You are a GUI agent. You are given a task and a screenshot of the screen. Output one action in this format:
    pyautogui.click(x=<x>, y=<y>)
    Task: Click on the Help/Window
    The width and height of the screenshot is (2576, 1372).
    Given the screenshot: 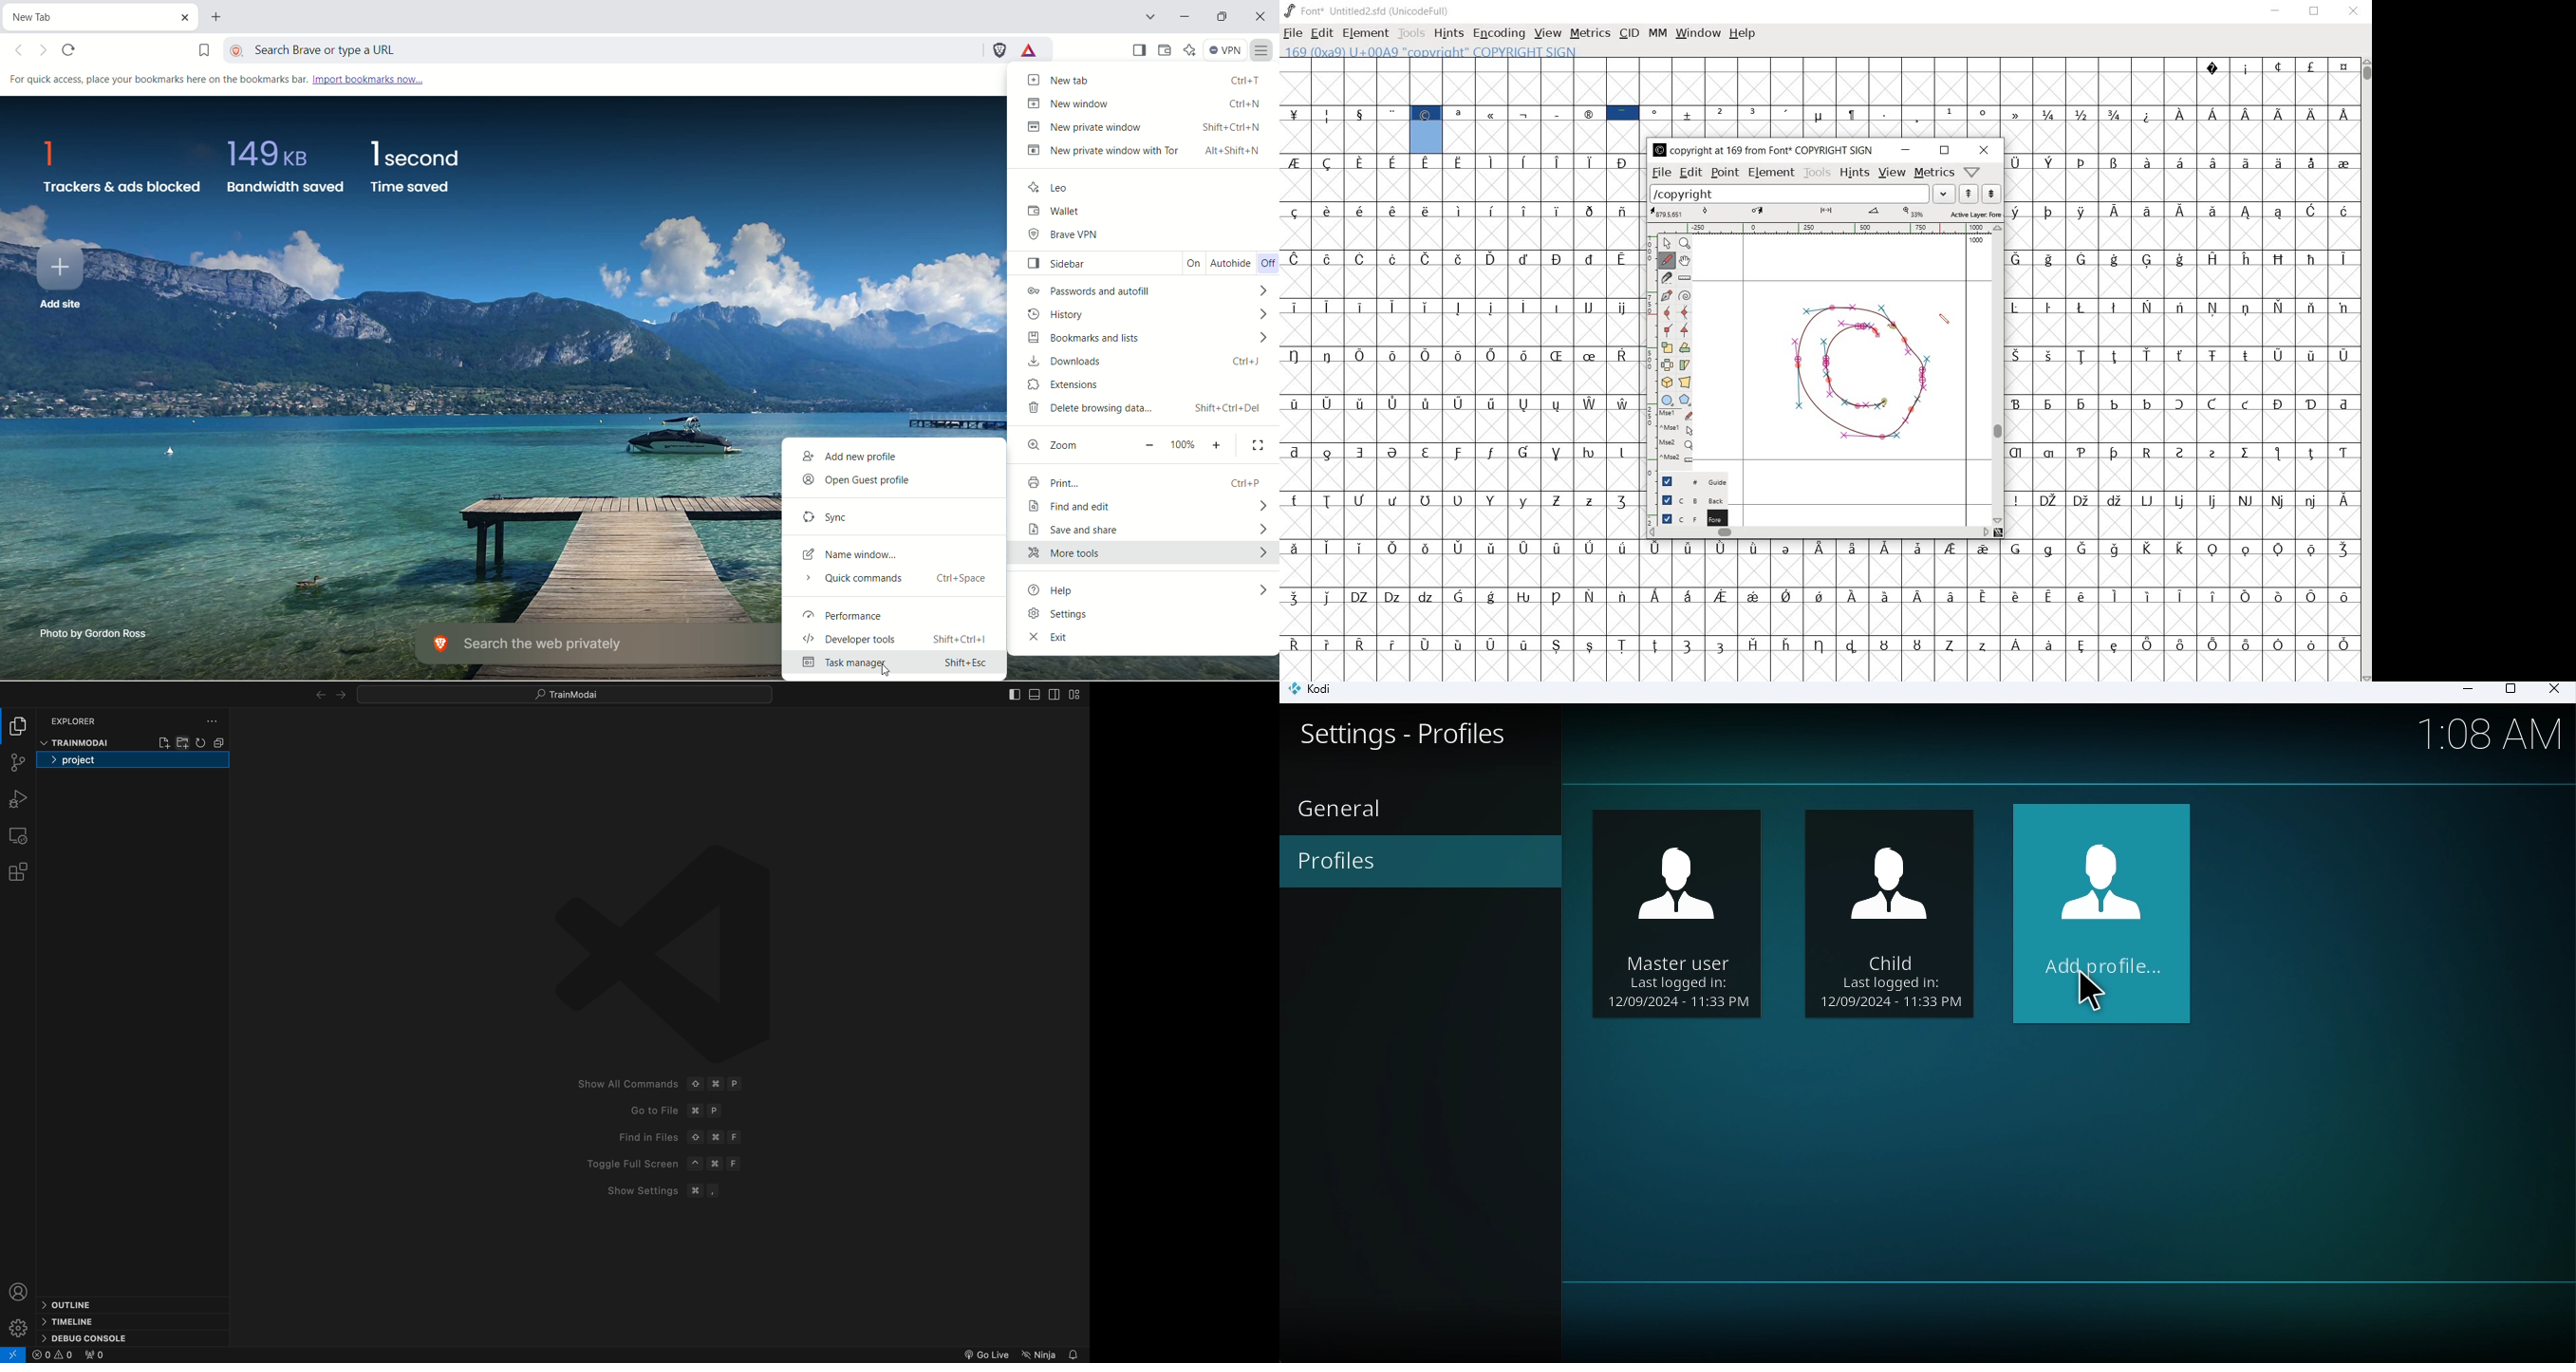 What is the action you would take?
    pyautogui.click(x=1974, y=171)
    